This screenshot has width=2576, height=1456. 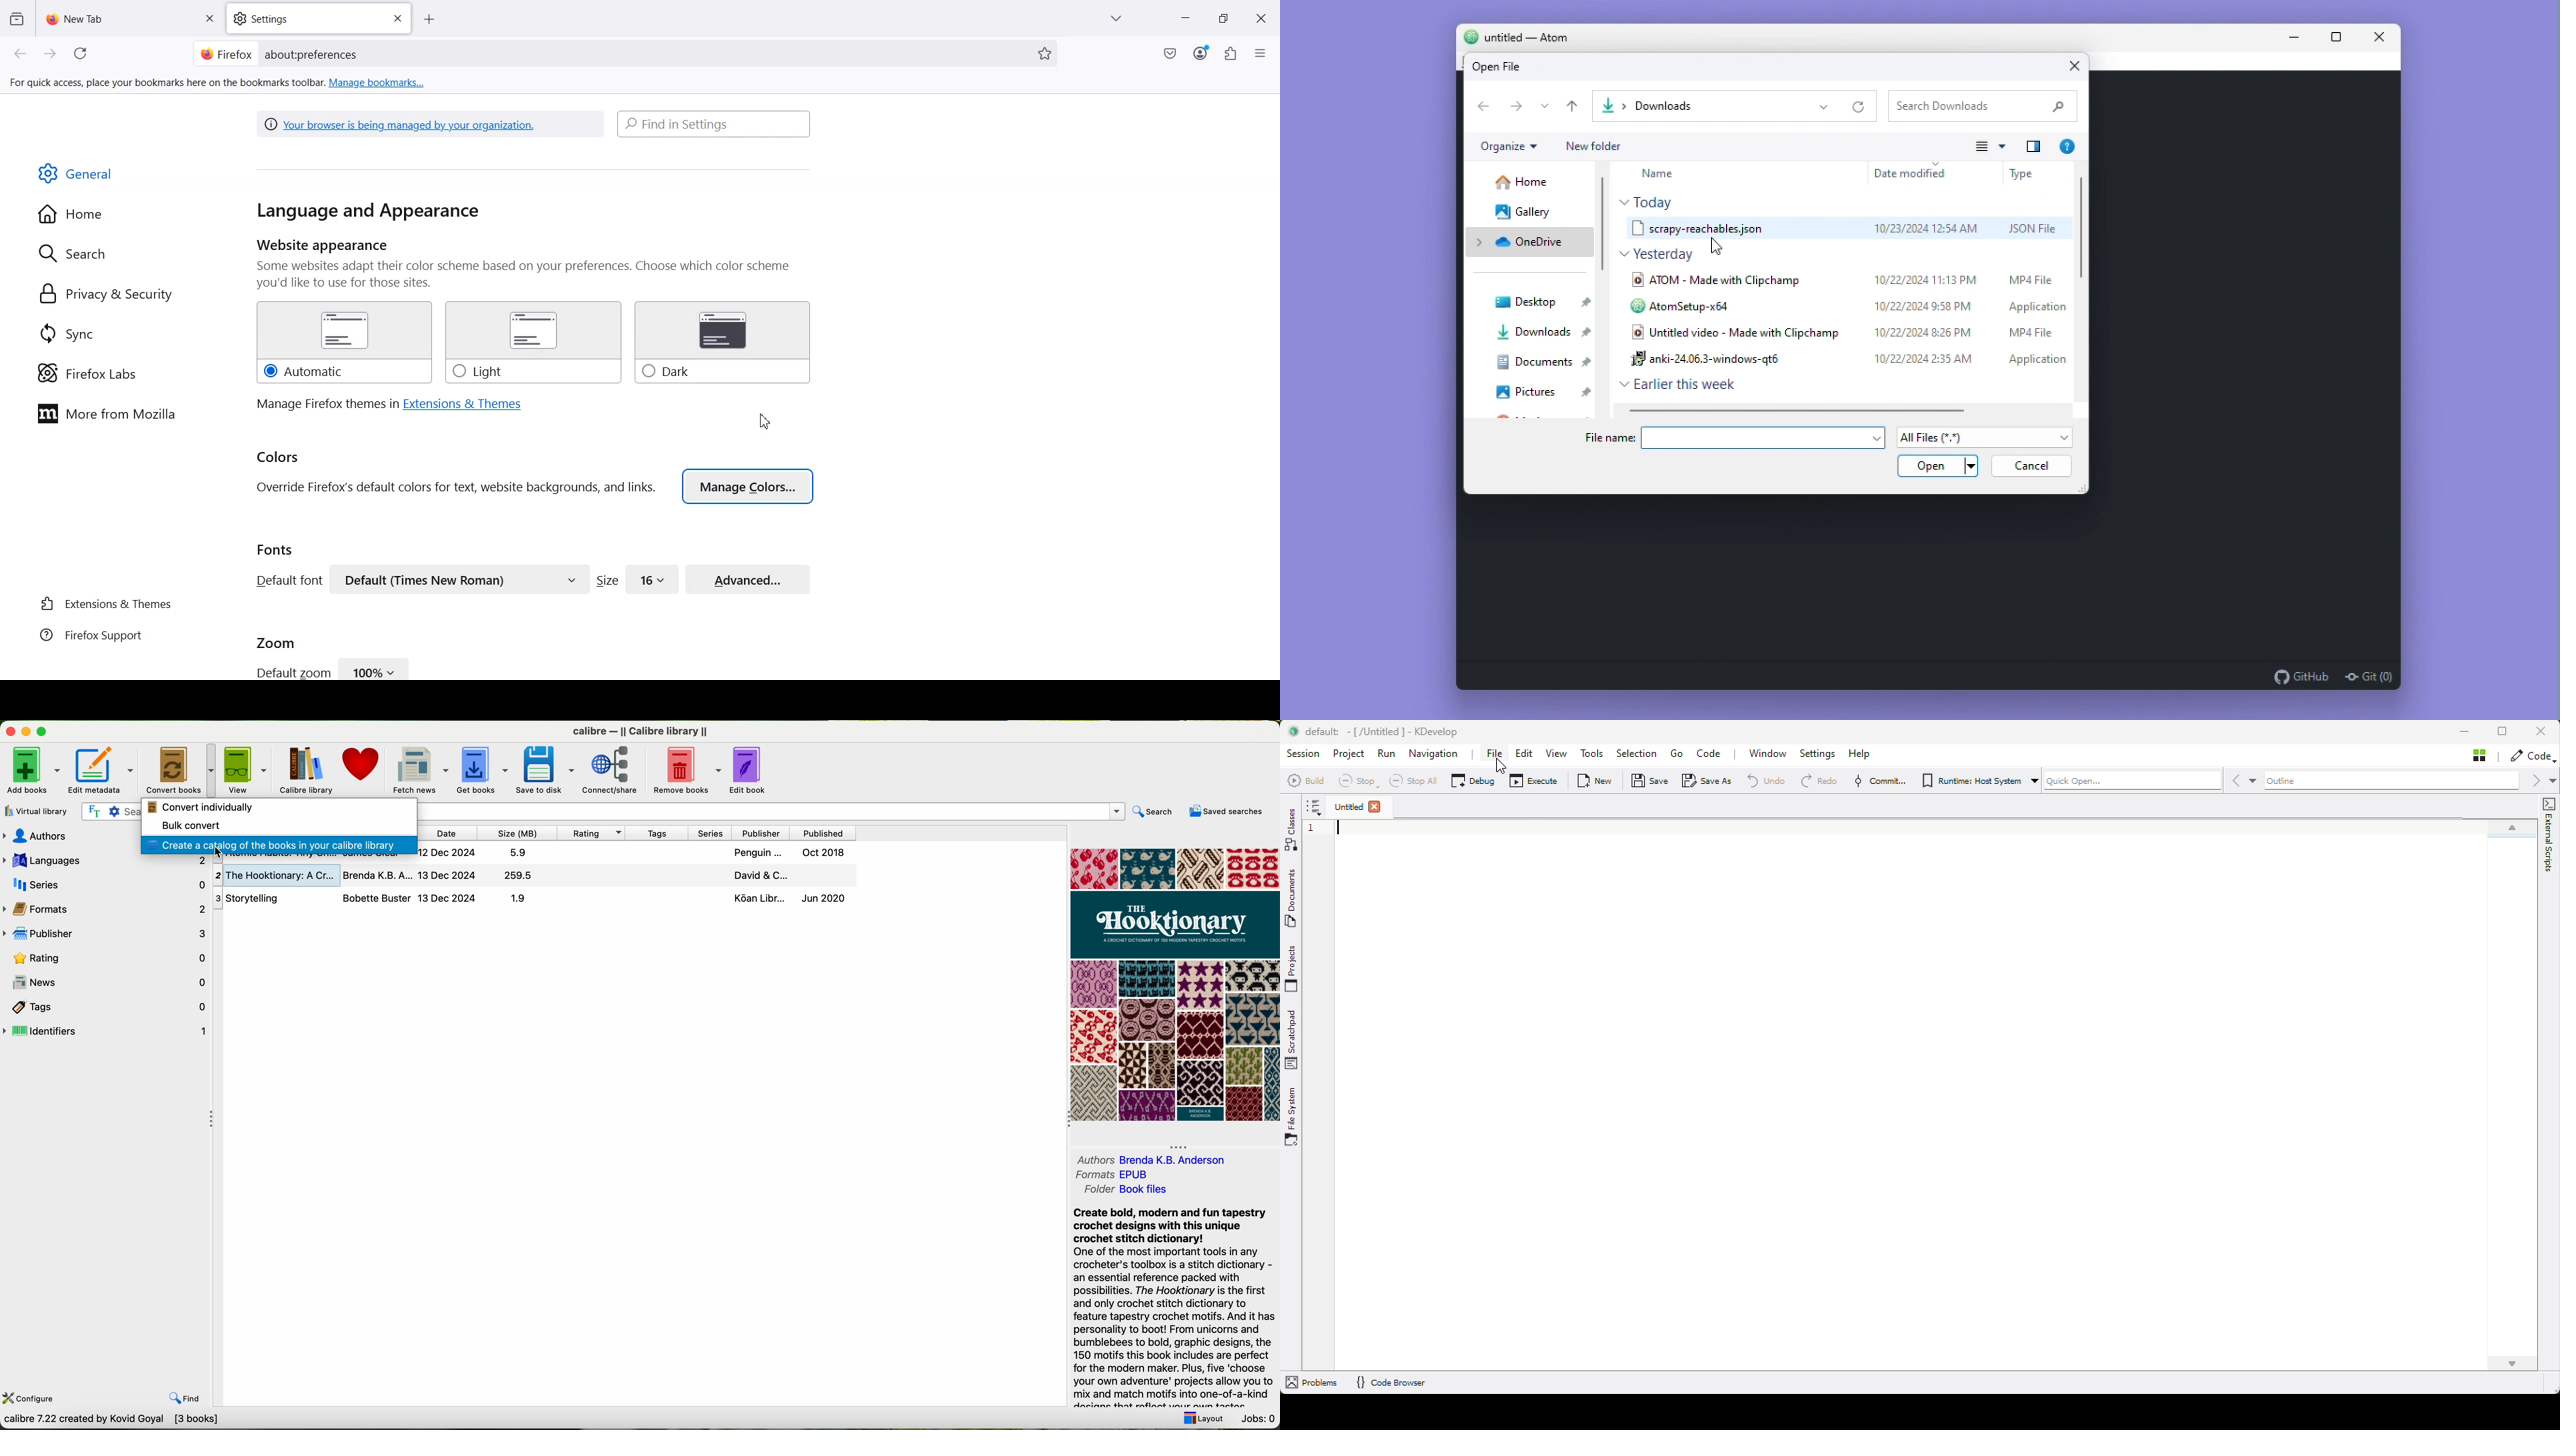 What do you see at coordinates (636, 853) in the screenshot?
I see `Atomic Habits book details` at bounding box center [636, 853].